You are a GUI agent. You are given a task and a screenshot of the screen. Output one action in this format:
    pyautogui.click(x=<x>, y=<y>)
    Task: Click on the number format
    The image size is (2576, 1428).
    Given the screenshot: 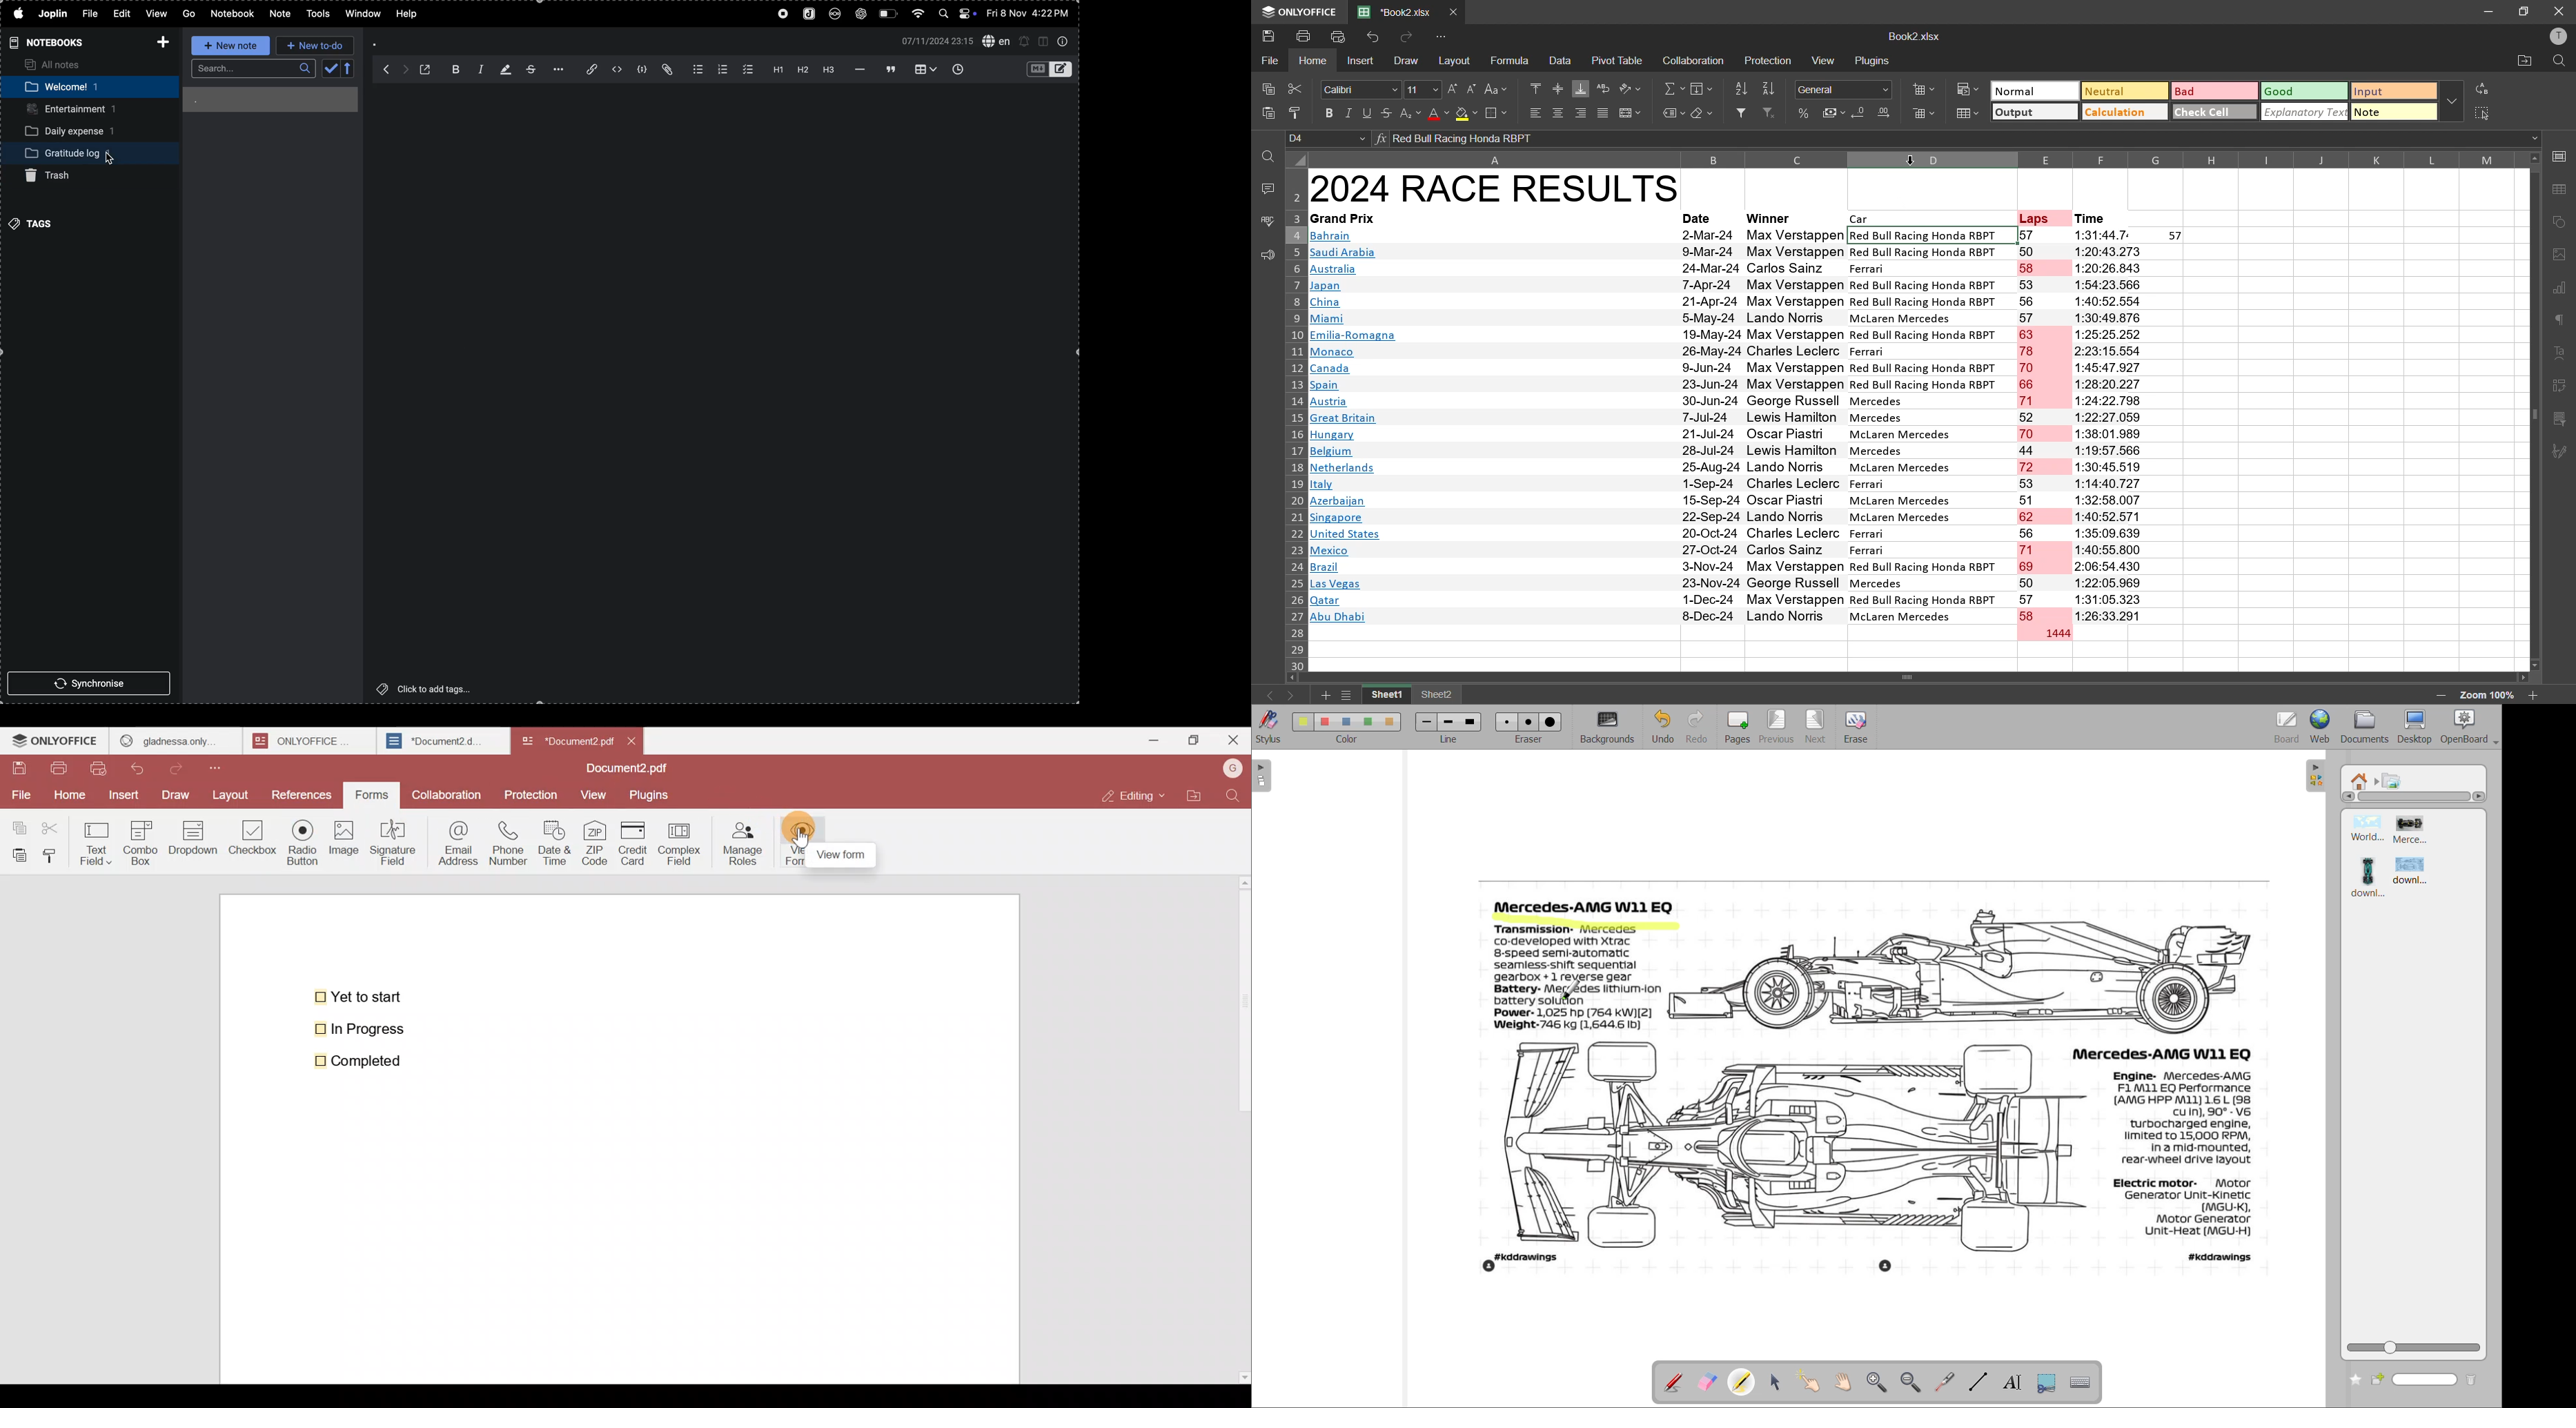 What is the action you would take?
    pyautogui.click(x=1848, y=89)
    